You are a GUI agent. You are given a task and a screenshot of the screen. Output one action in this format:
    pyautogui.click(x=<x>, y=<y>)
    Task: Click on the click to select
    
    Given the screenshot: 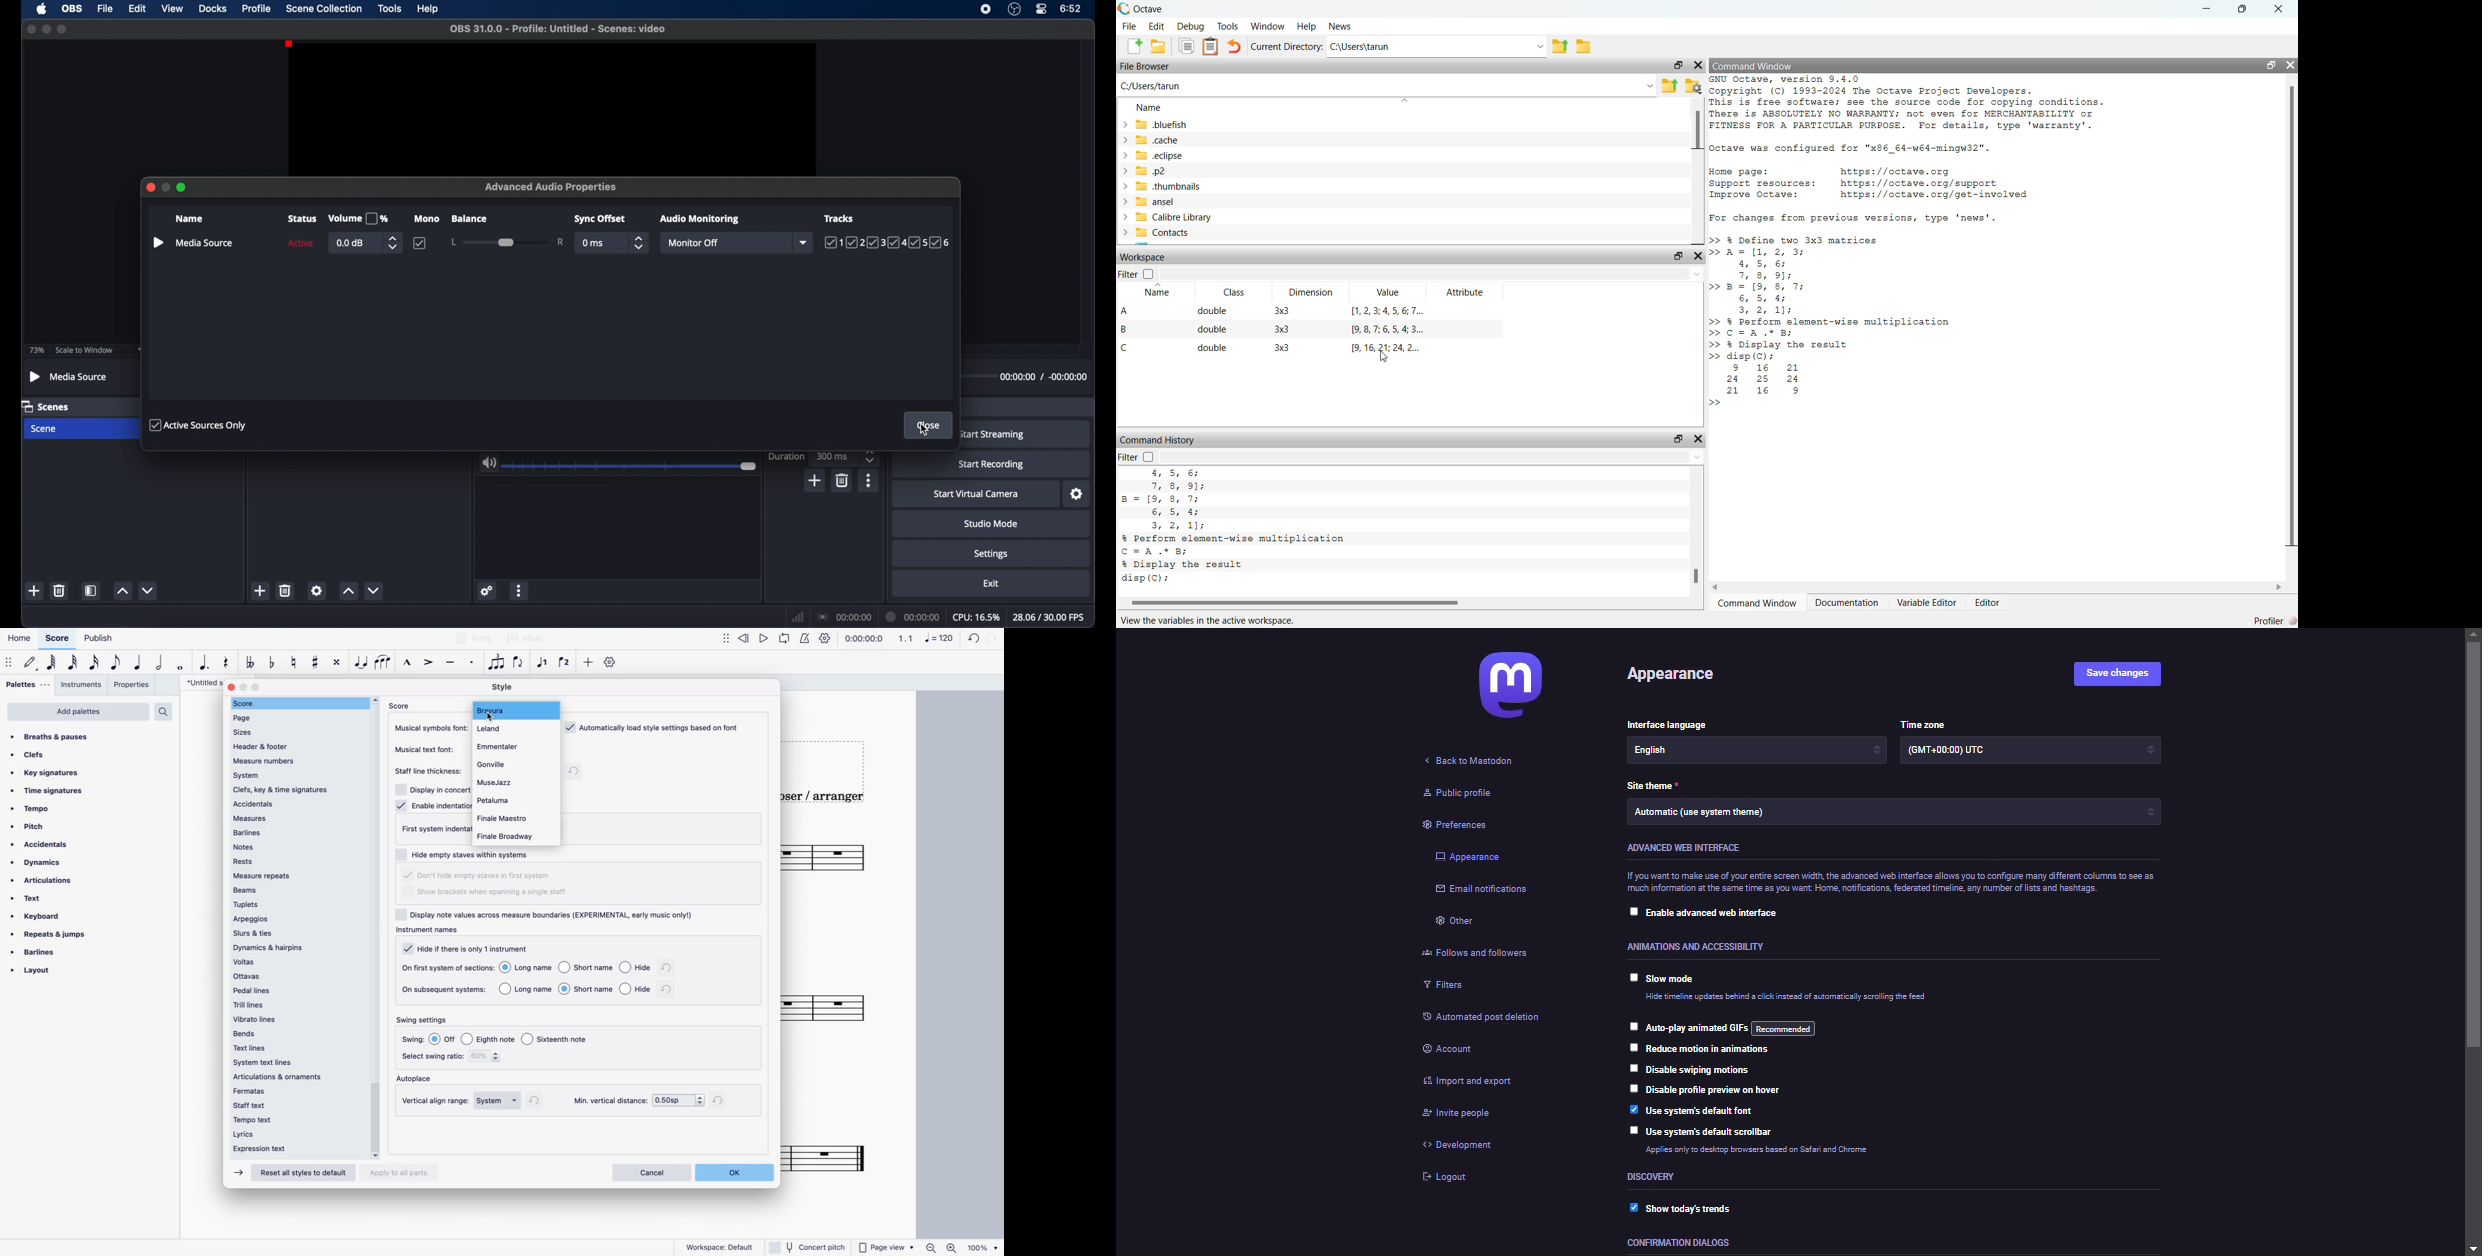 What is the action you would take?
    pyautogui.click(x=1632, y=1070)
    